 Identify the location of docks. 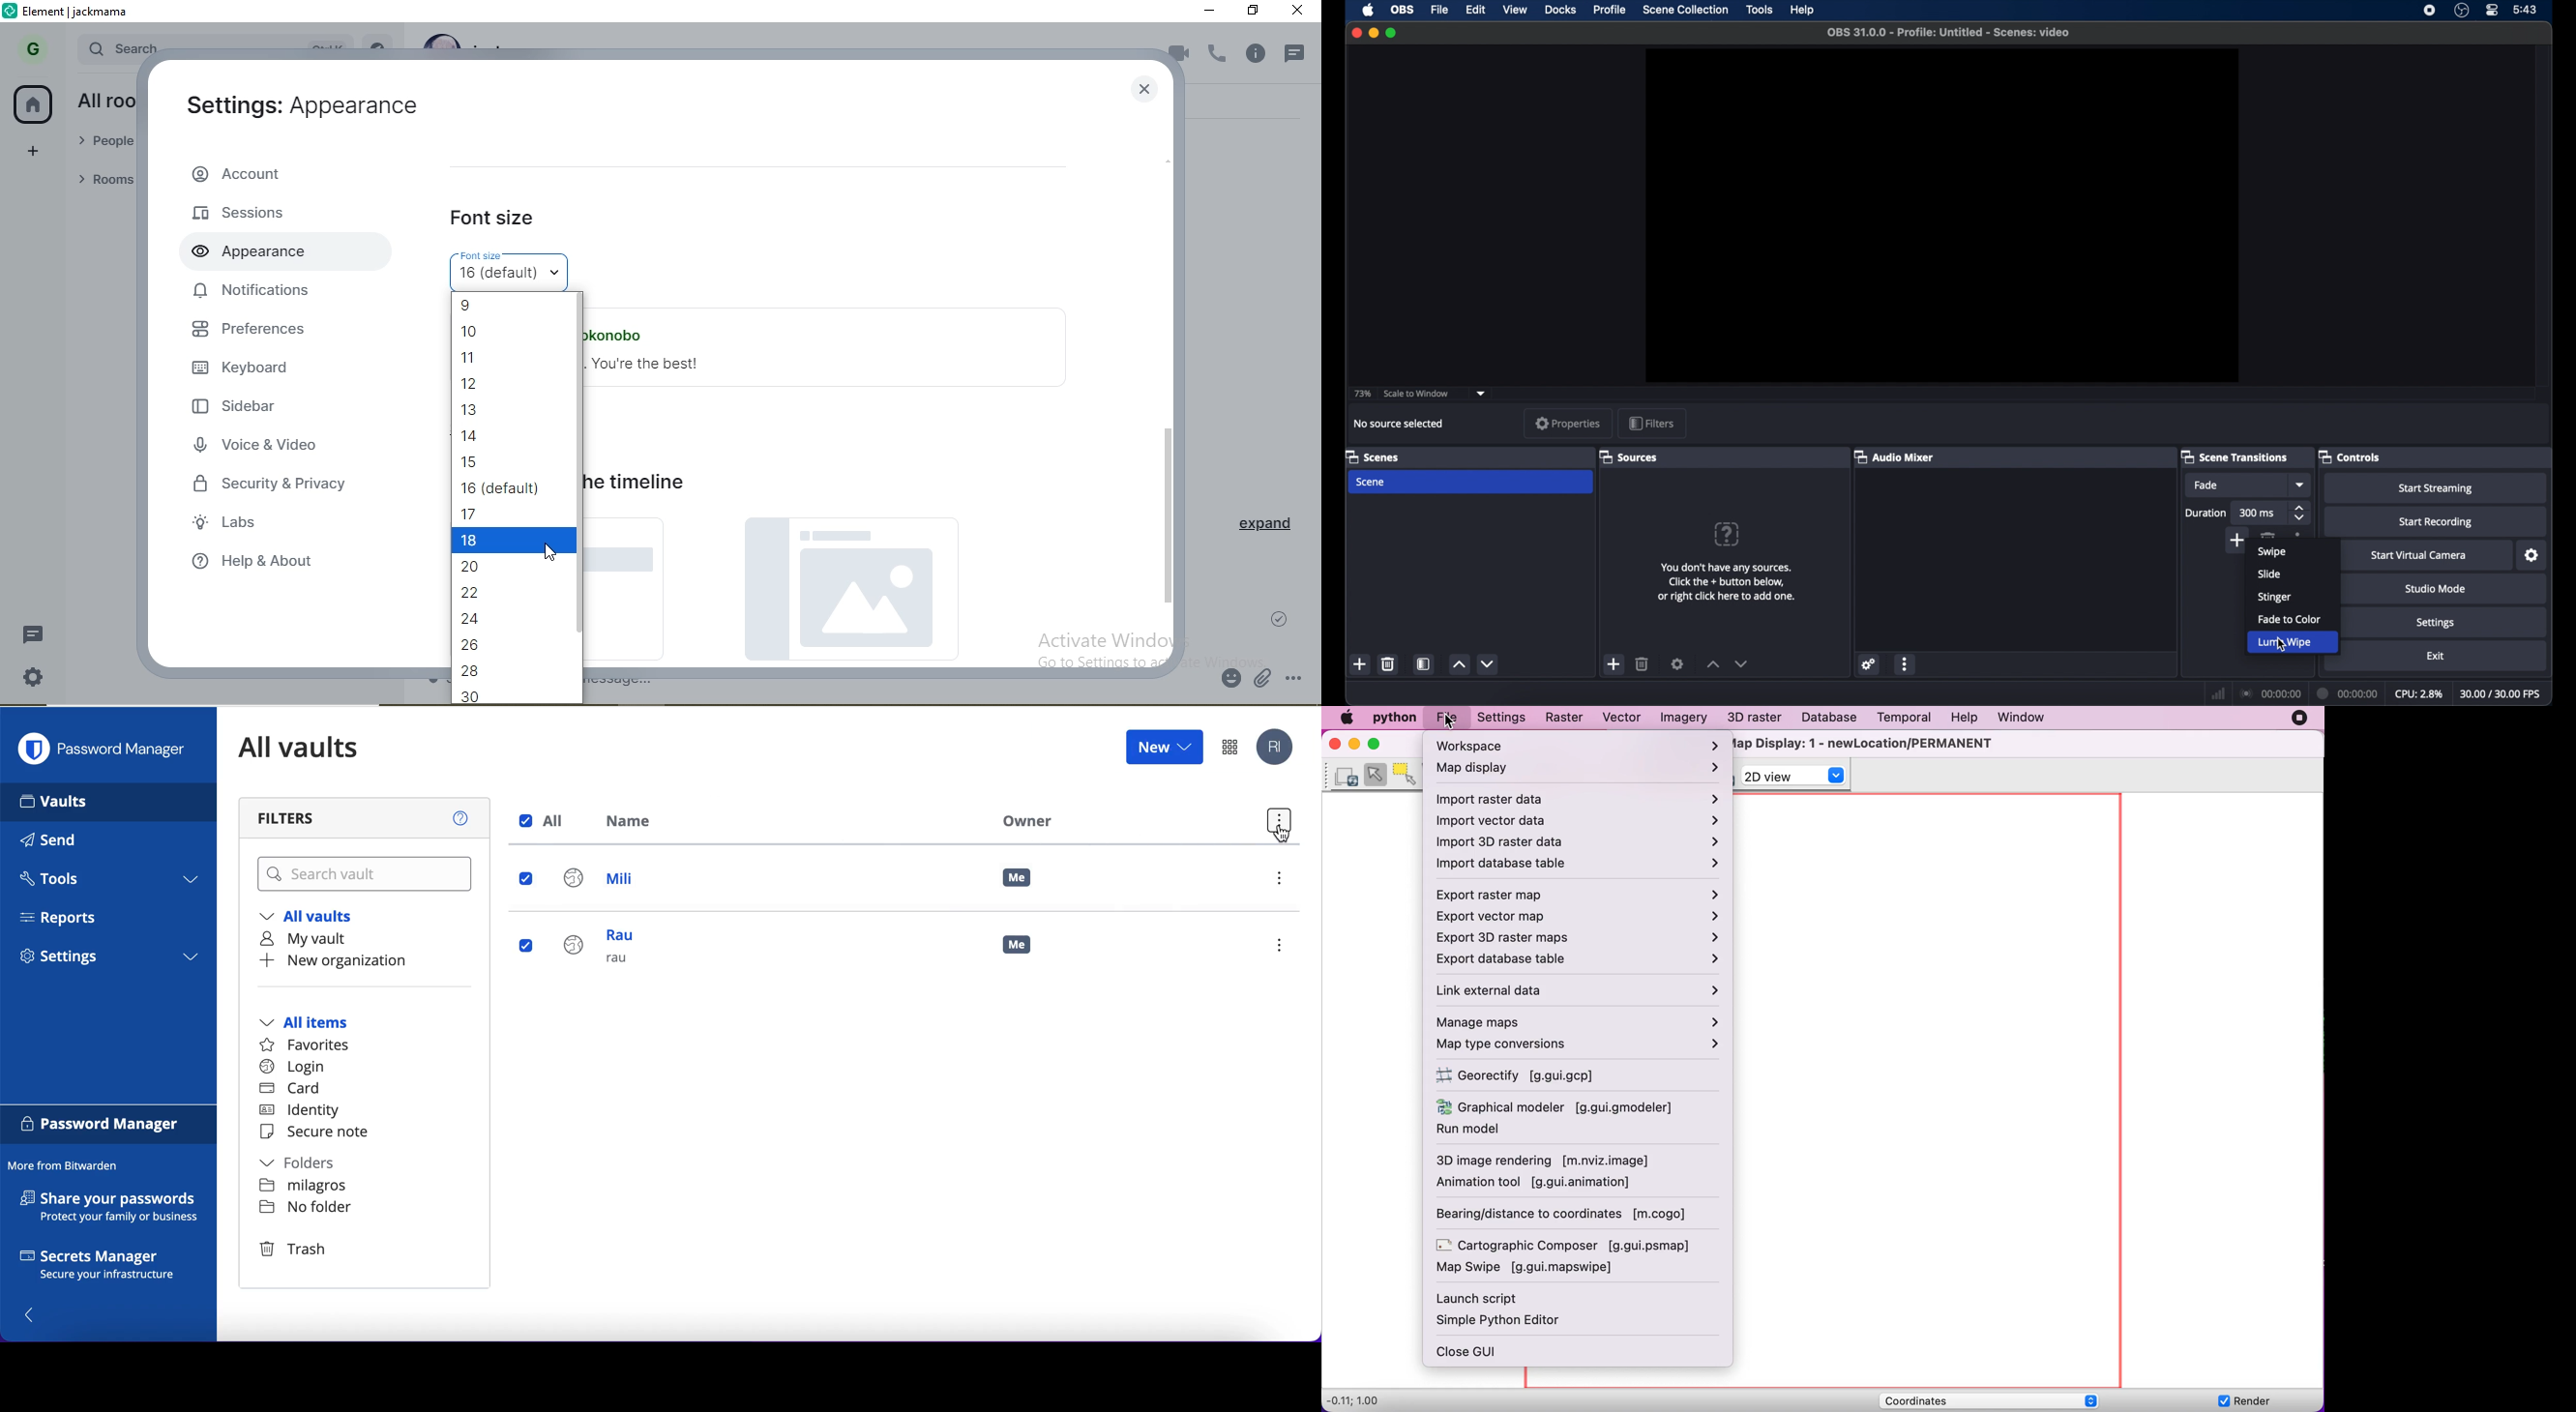
(1561, 10).